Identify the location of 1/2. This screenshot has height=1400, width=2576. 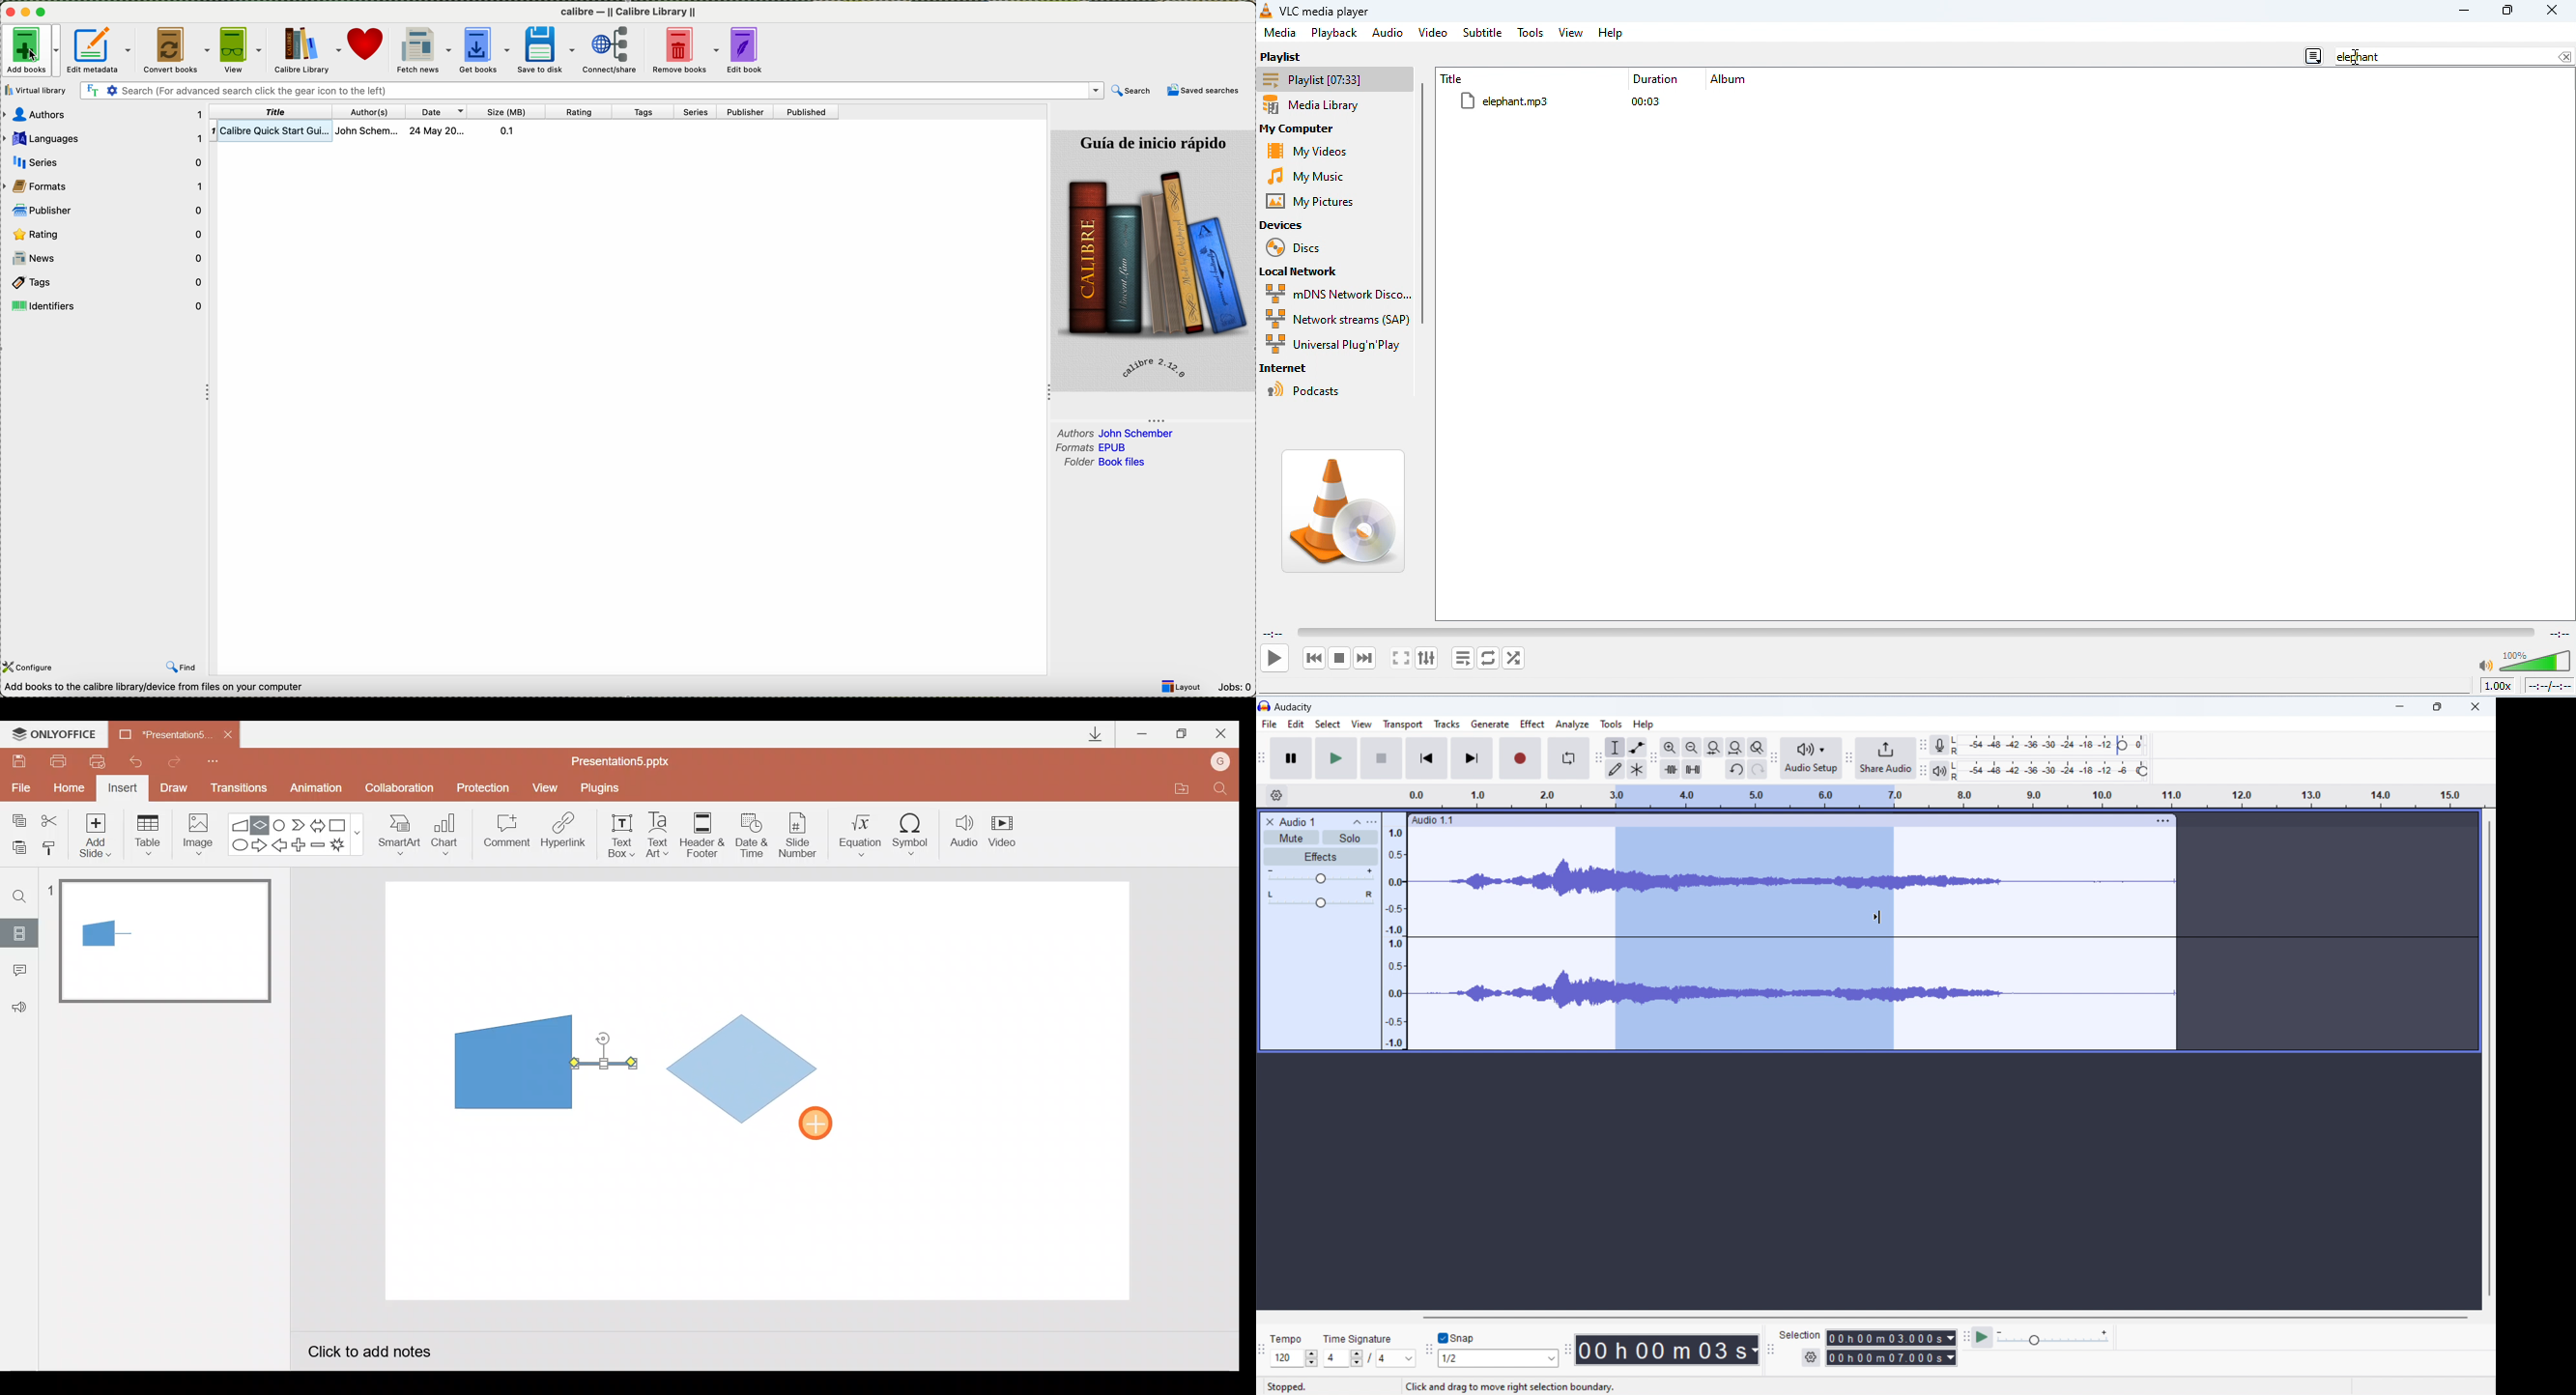
(1500, 1359).